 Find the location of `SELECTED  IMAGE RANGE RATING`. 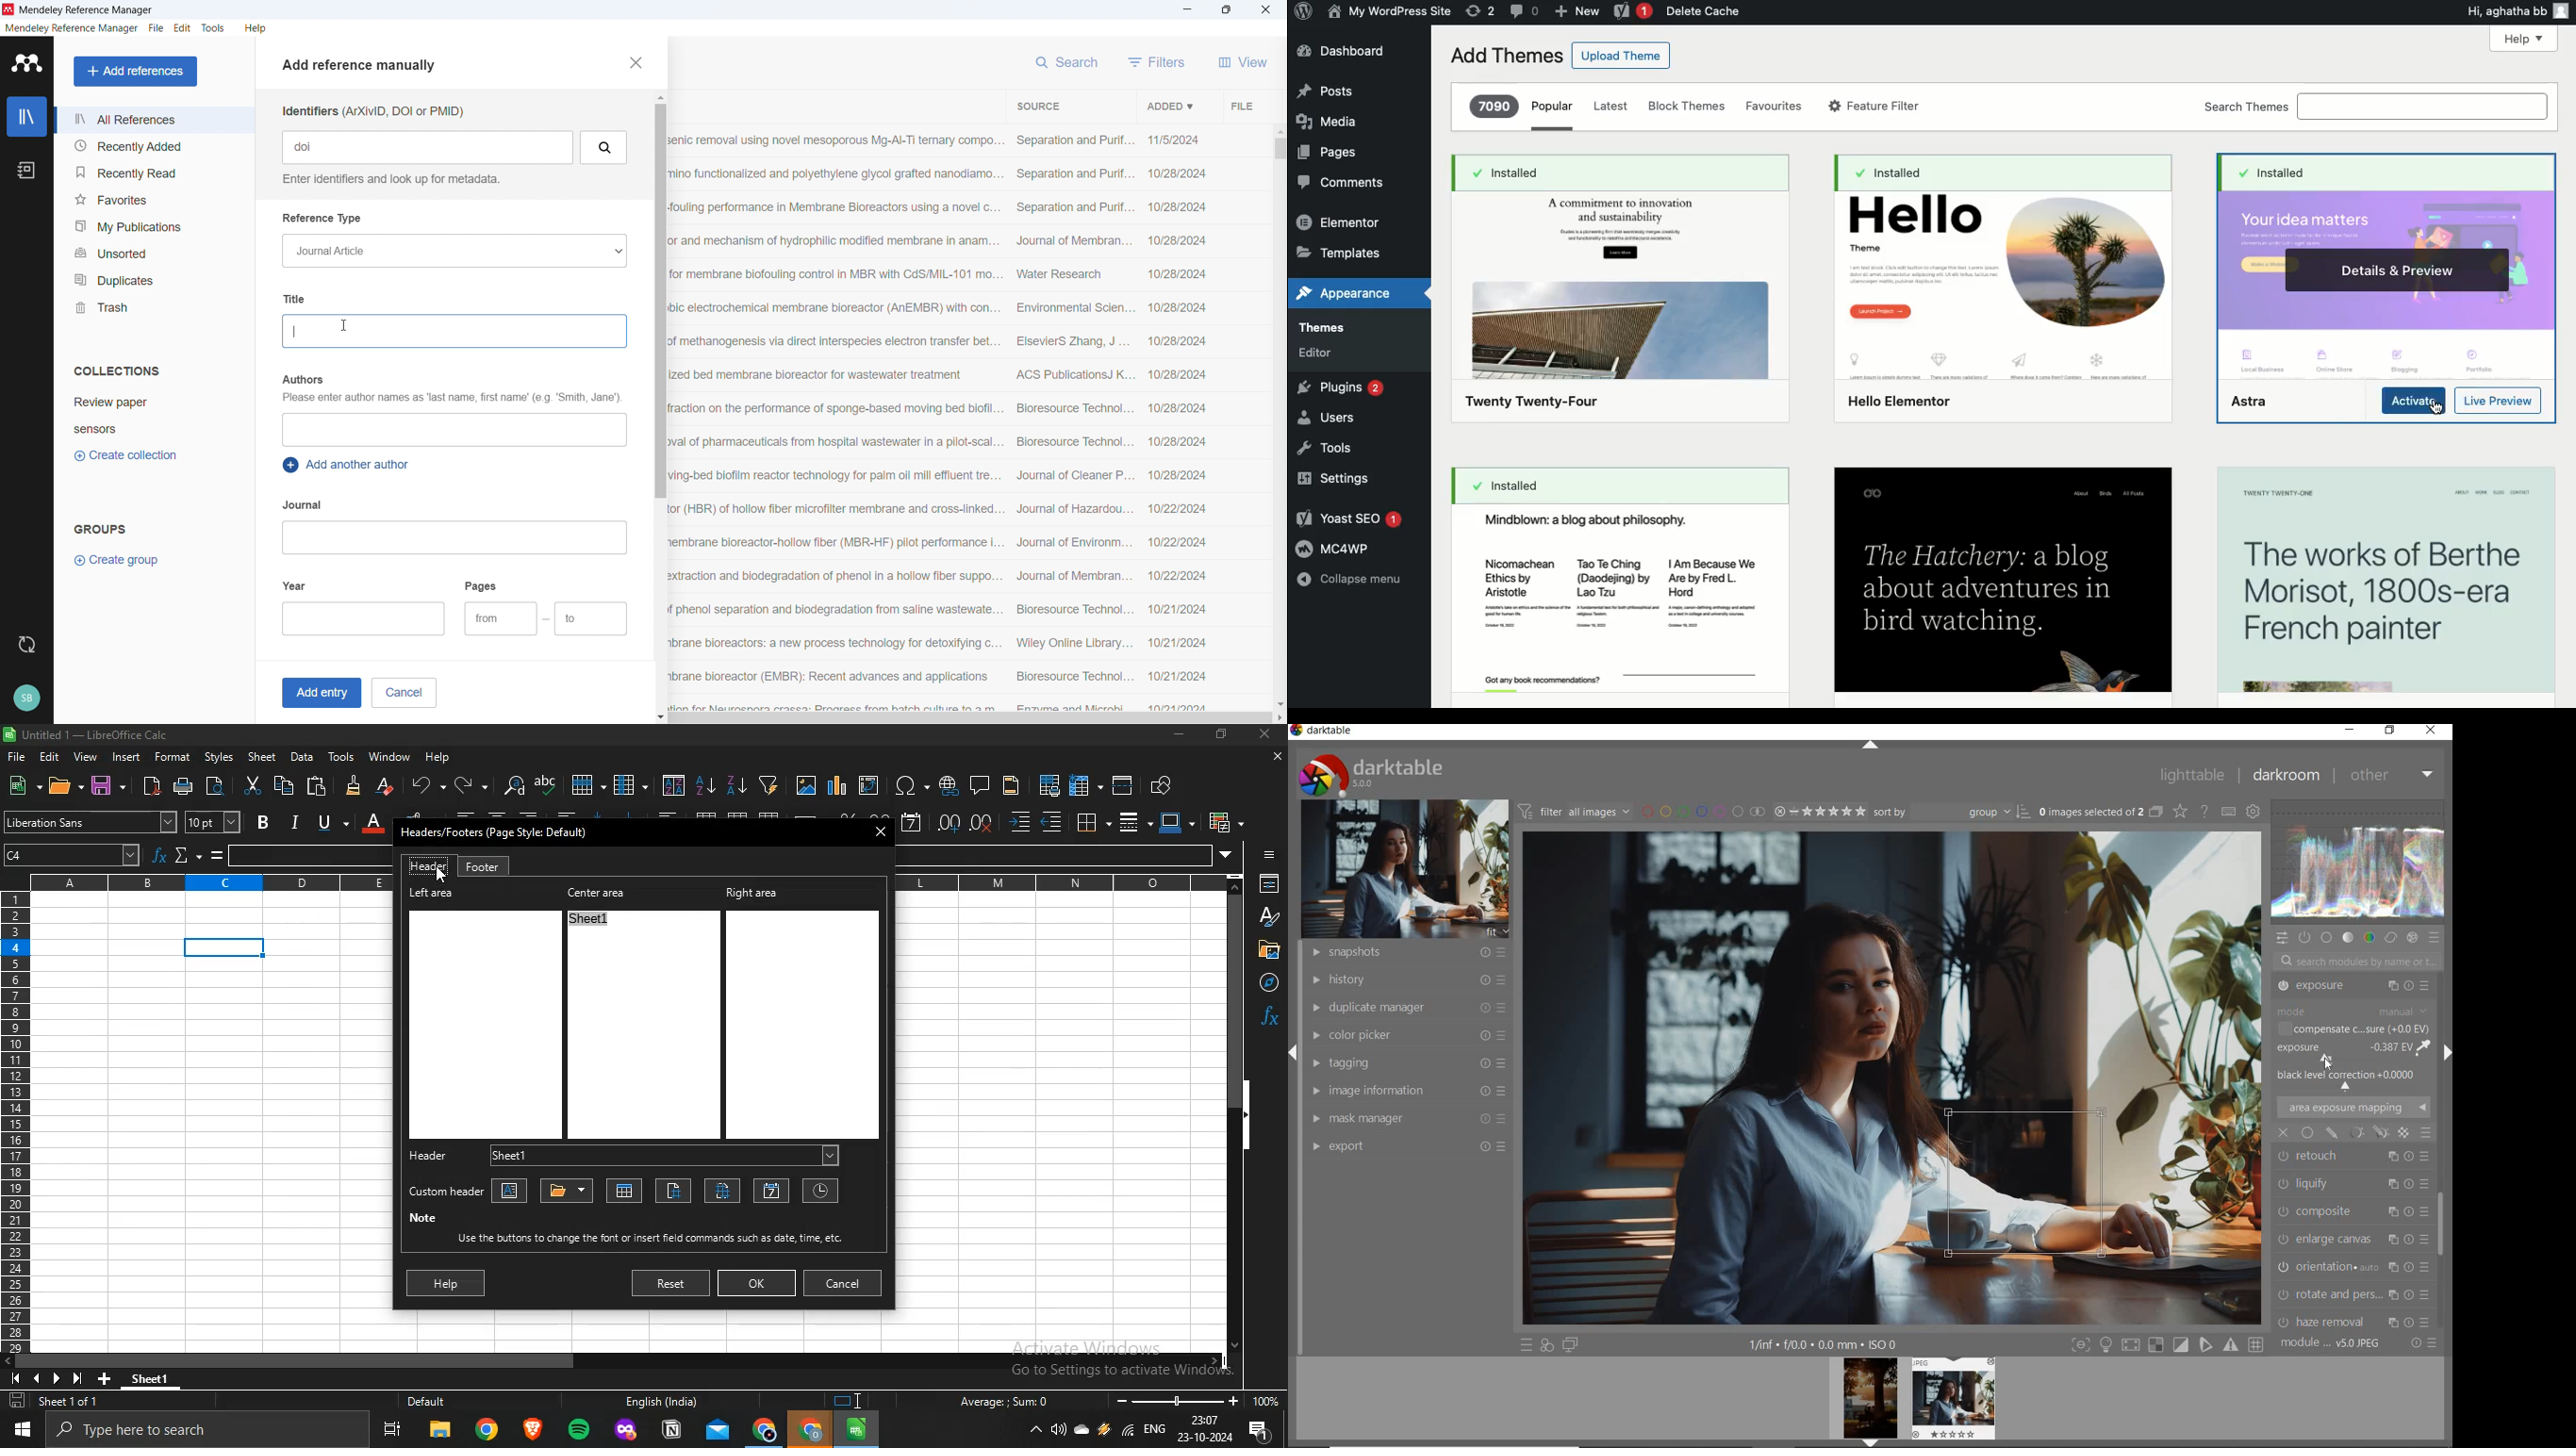

SELECTED  IMAGE RANGE RATING is located at coordinates (1819, 811).